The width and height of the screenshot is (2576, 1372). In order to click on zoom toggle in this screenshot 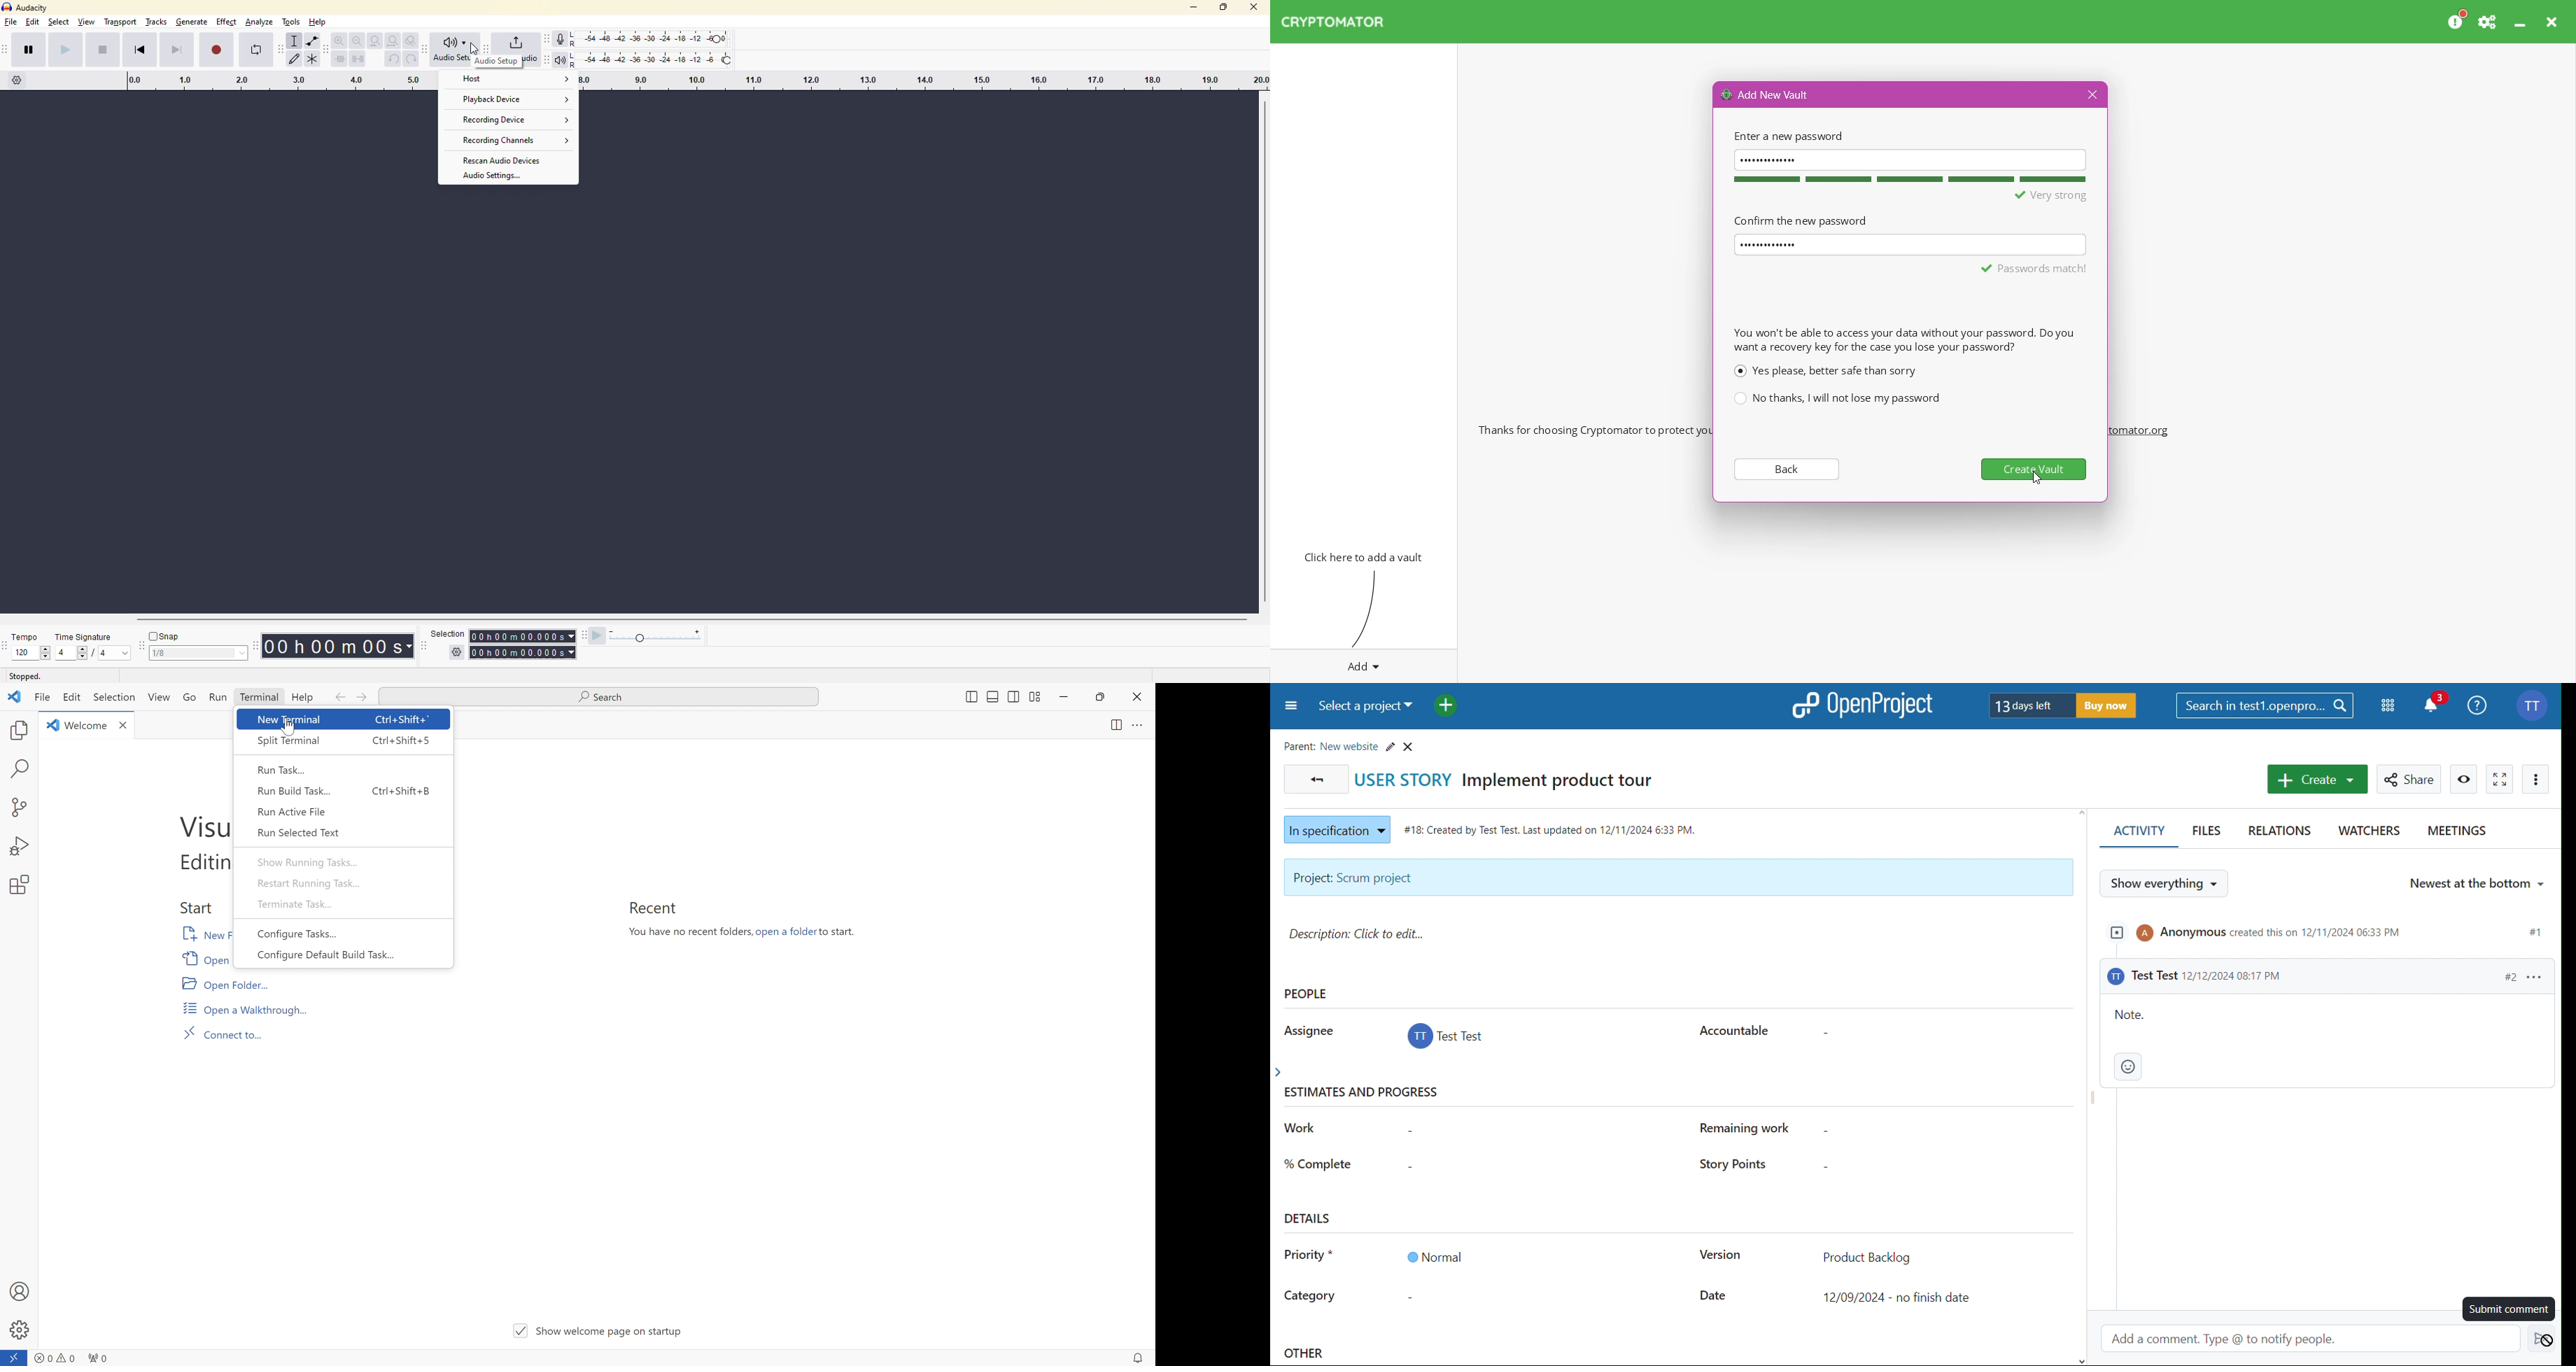, I will do `click(408, 40)`.